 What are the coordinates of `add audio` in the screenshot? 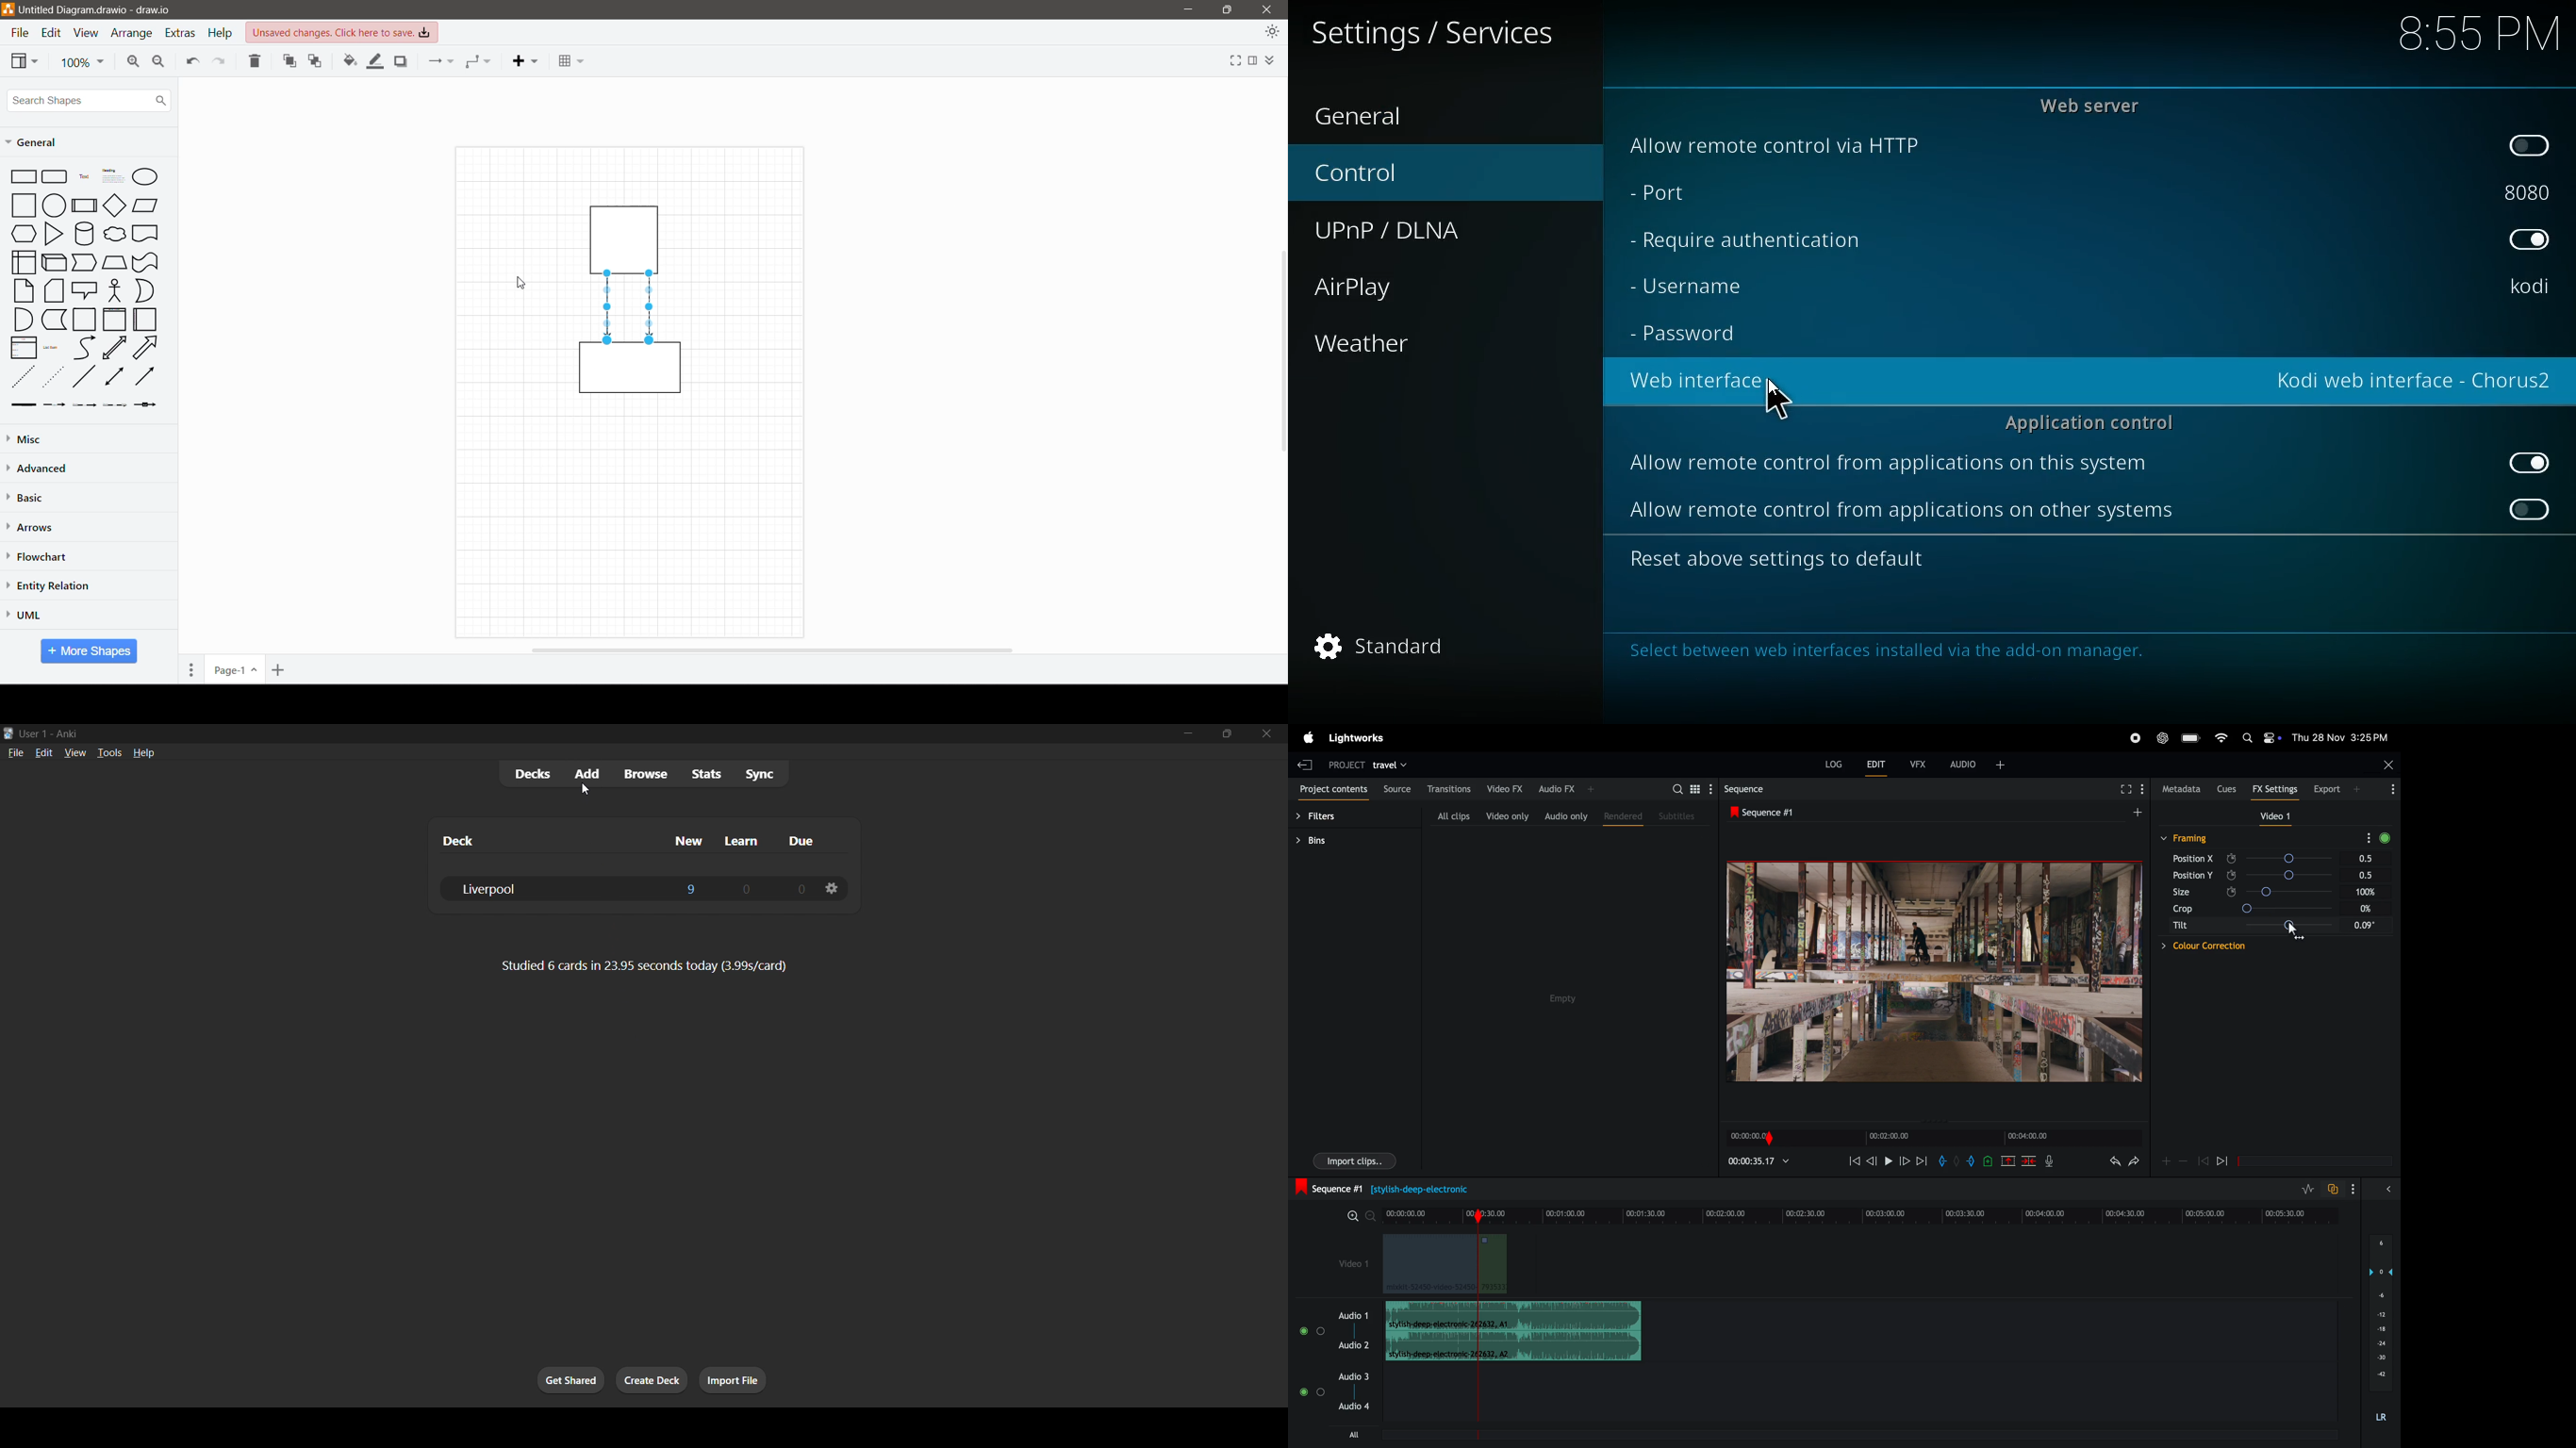 It's located at (1977, 768).